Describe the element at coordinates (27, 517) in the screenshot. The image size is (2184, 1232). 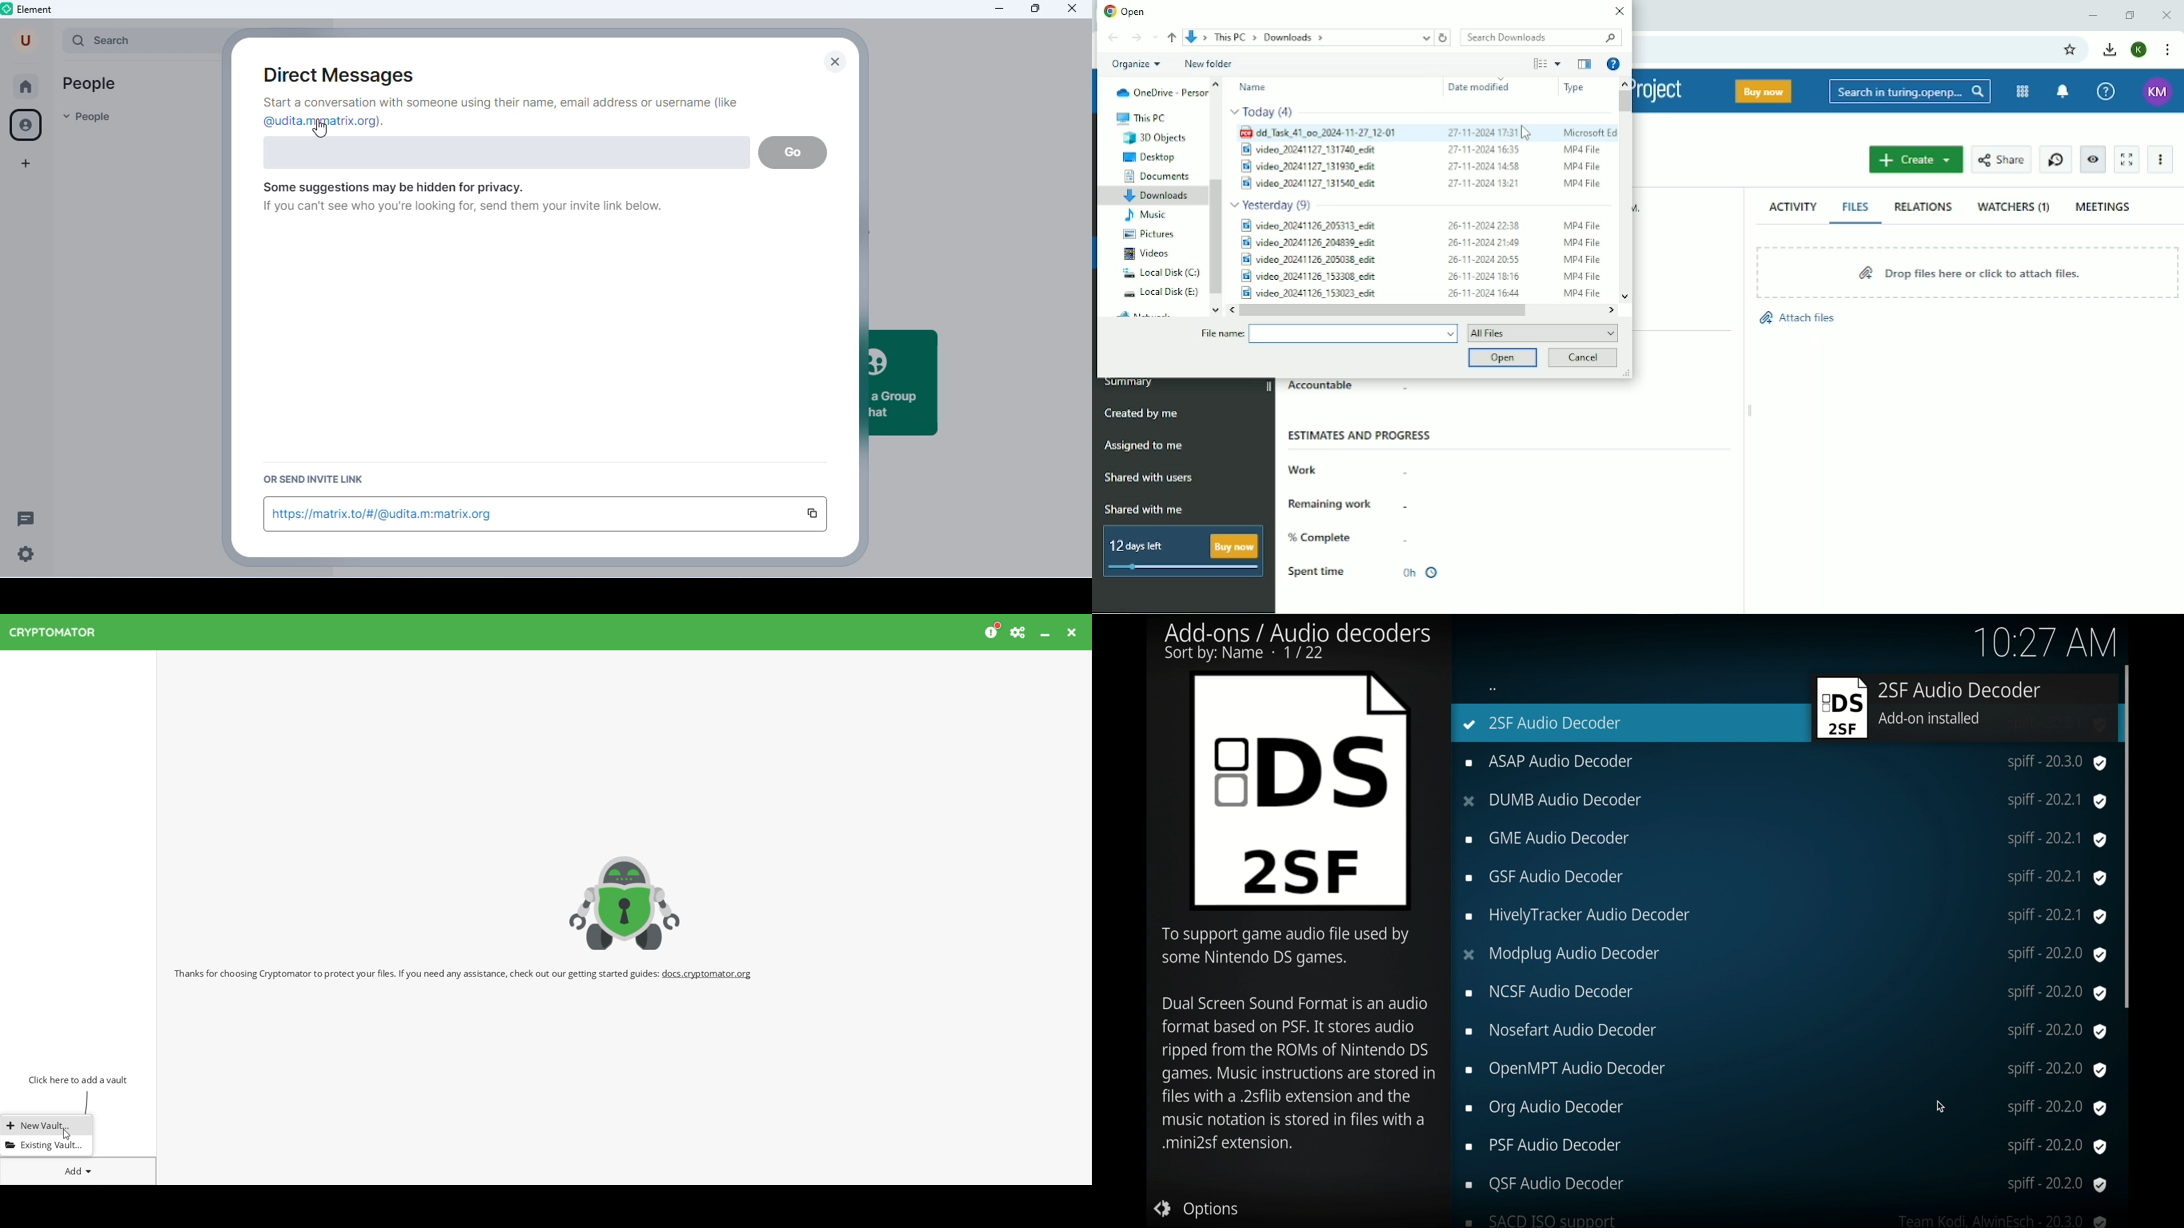
I see `threads` at that location.